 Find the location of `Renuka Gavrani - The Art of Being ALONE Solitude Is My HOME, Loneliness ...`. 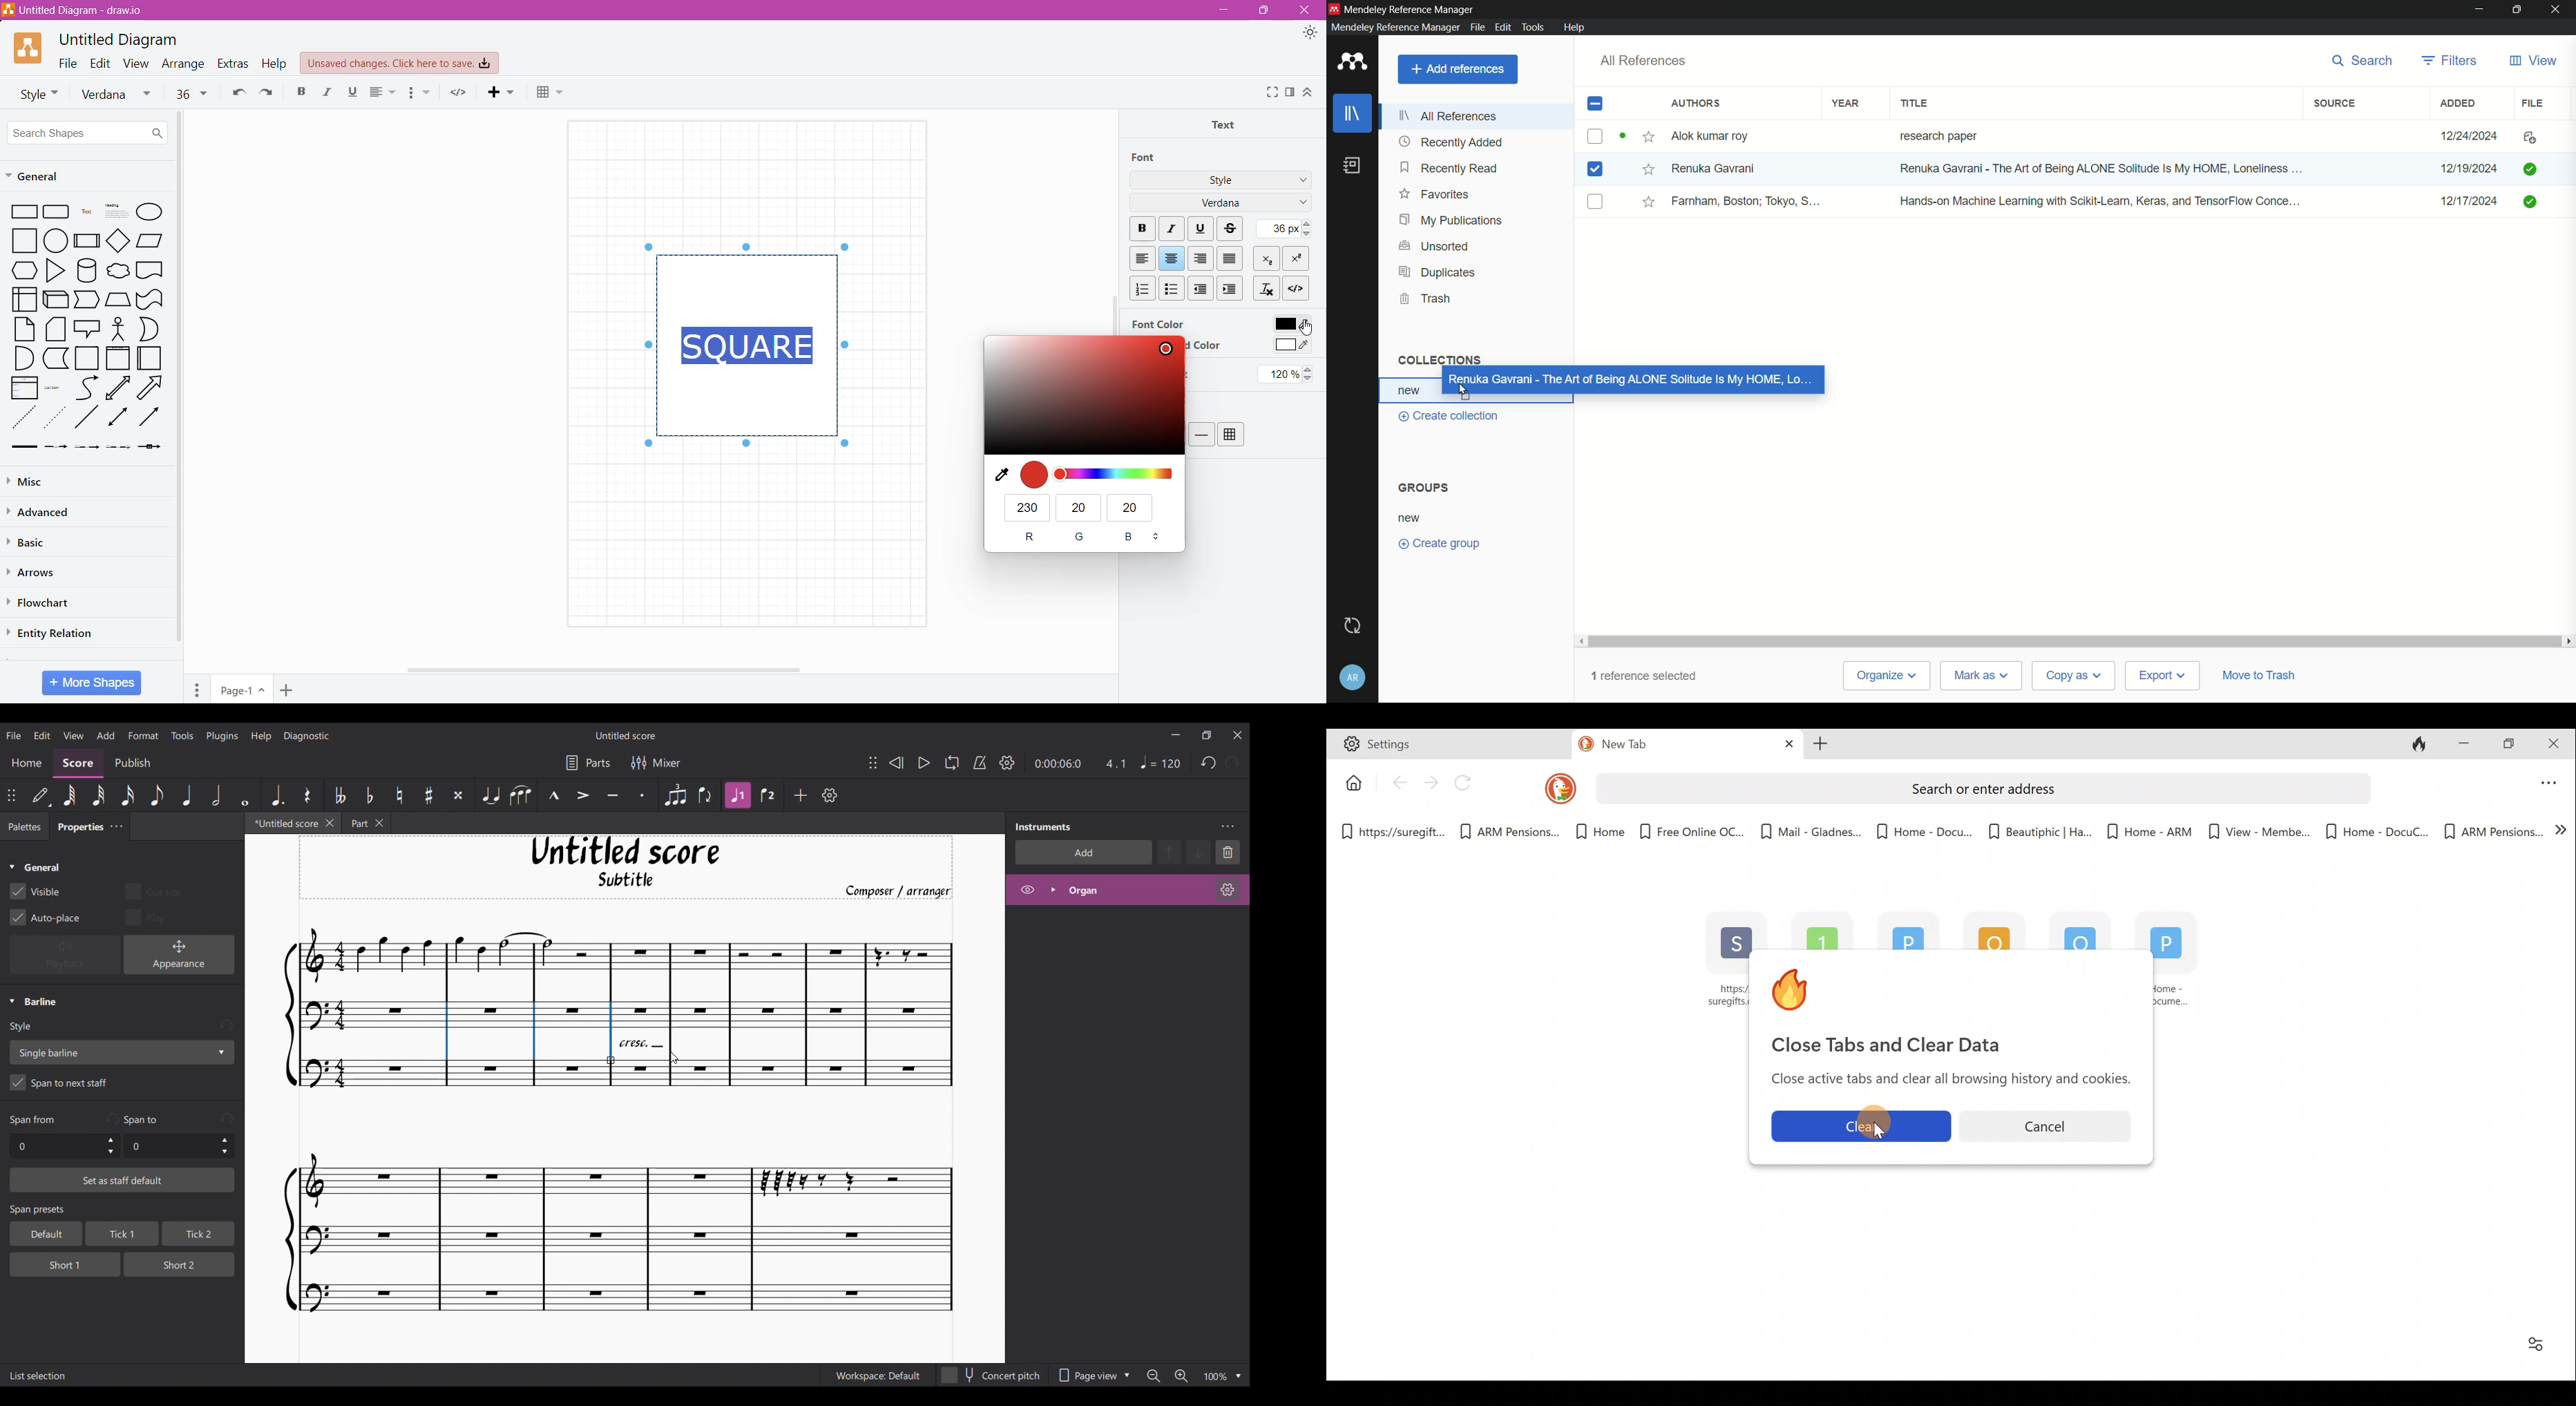

Renuka Gavrani - The Art of Being ALONE Solitude Is My HOME, Loneliness ... is located at coordinates (2110, 168).